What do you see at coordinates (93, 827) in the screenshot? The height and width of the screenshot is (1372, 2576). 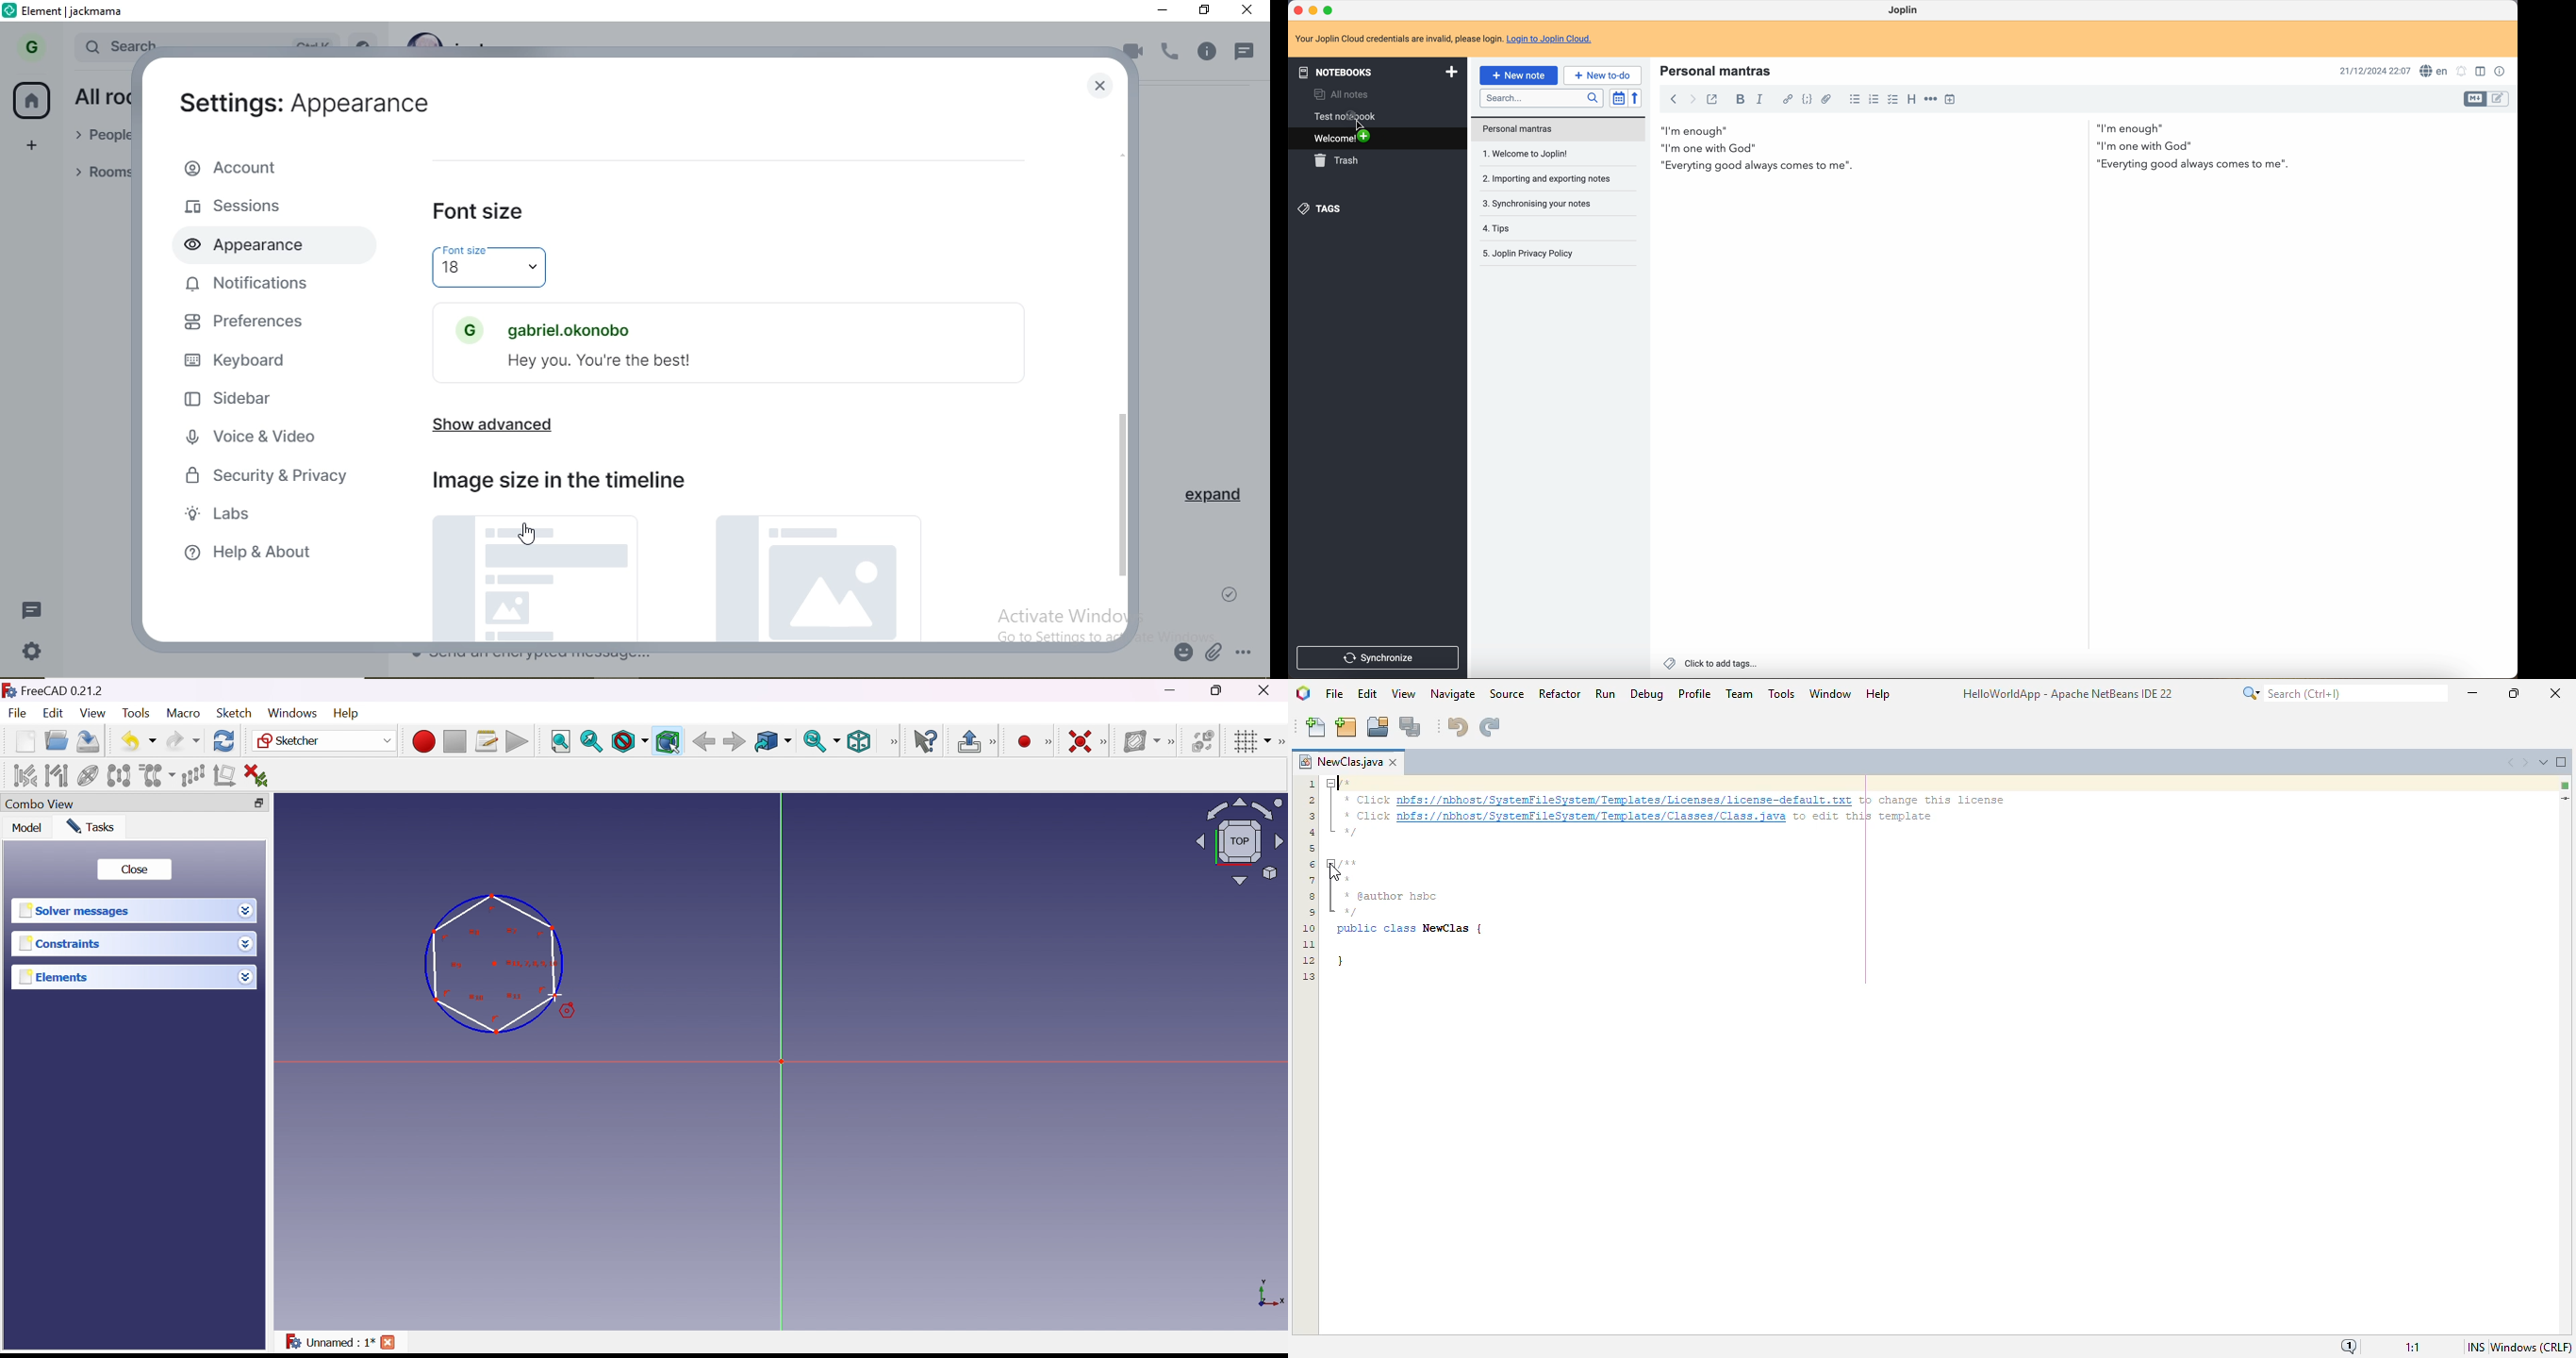 I see `Tasks` at bounding box center [93, 827].